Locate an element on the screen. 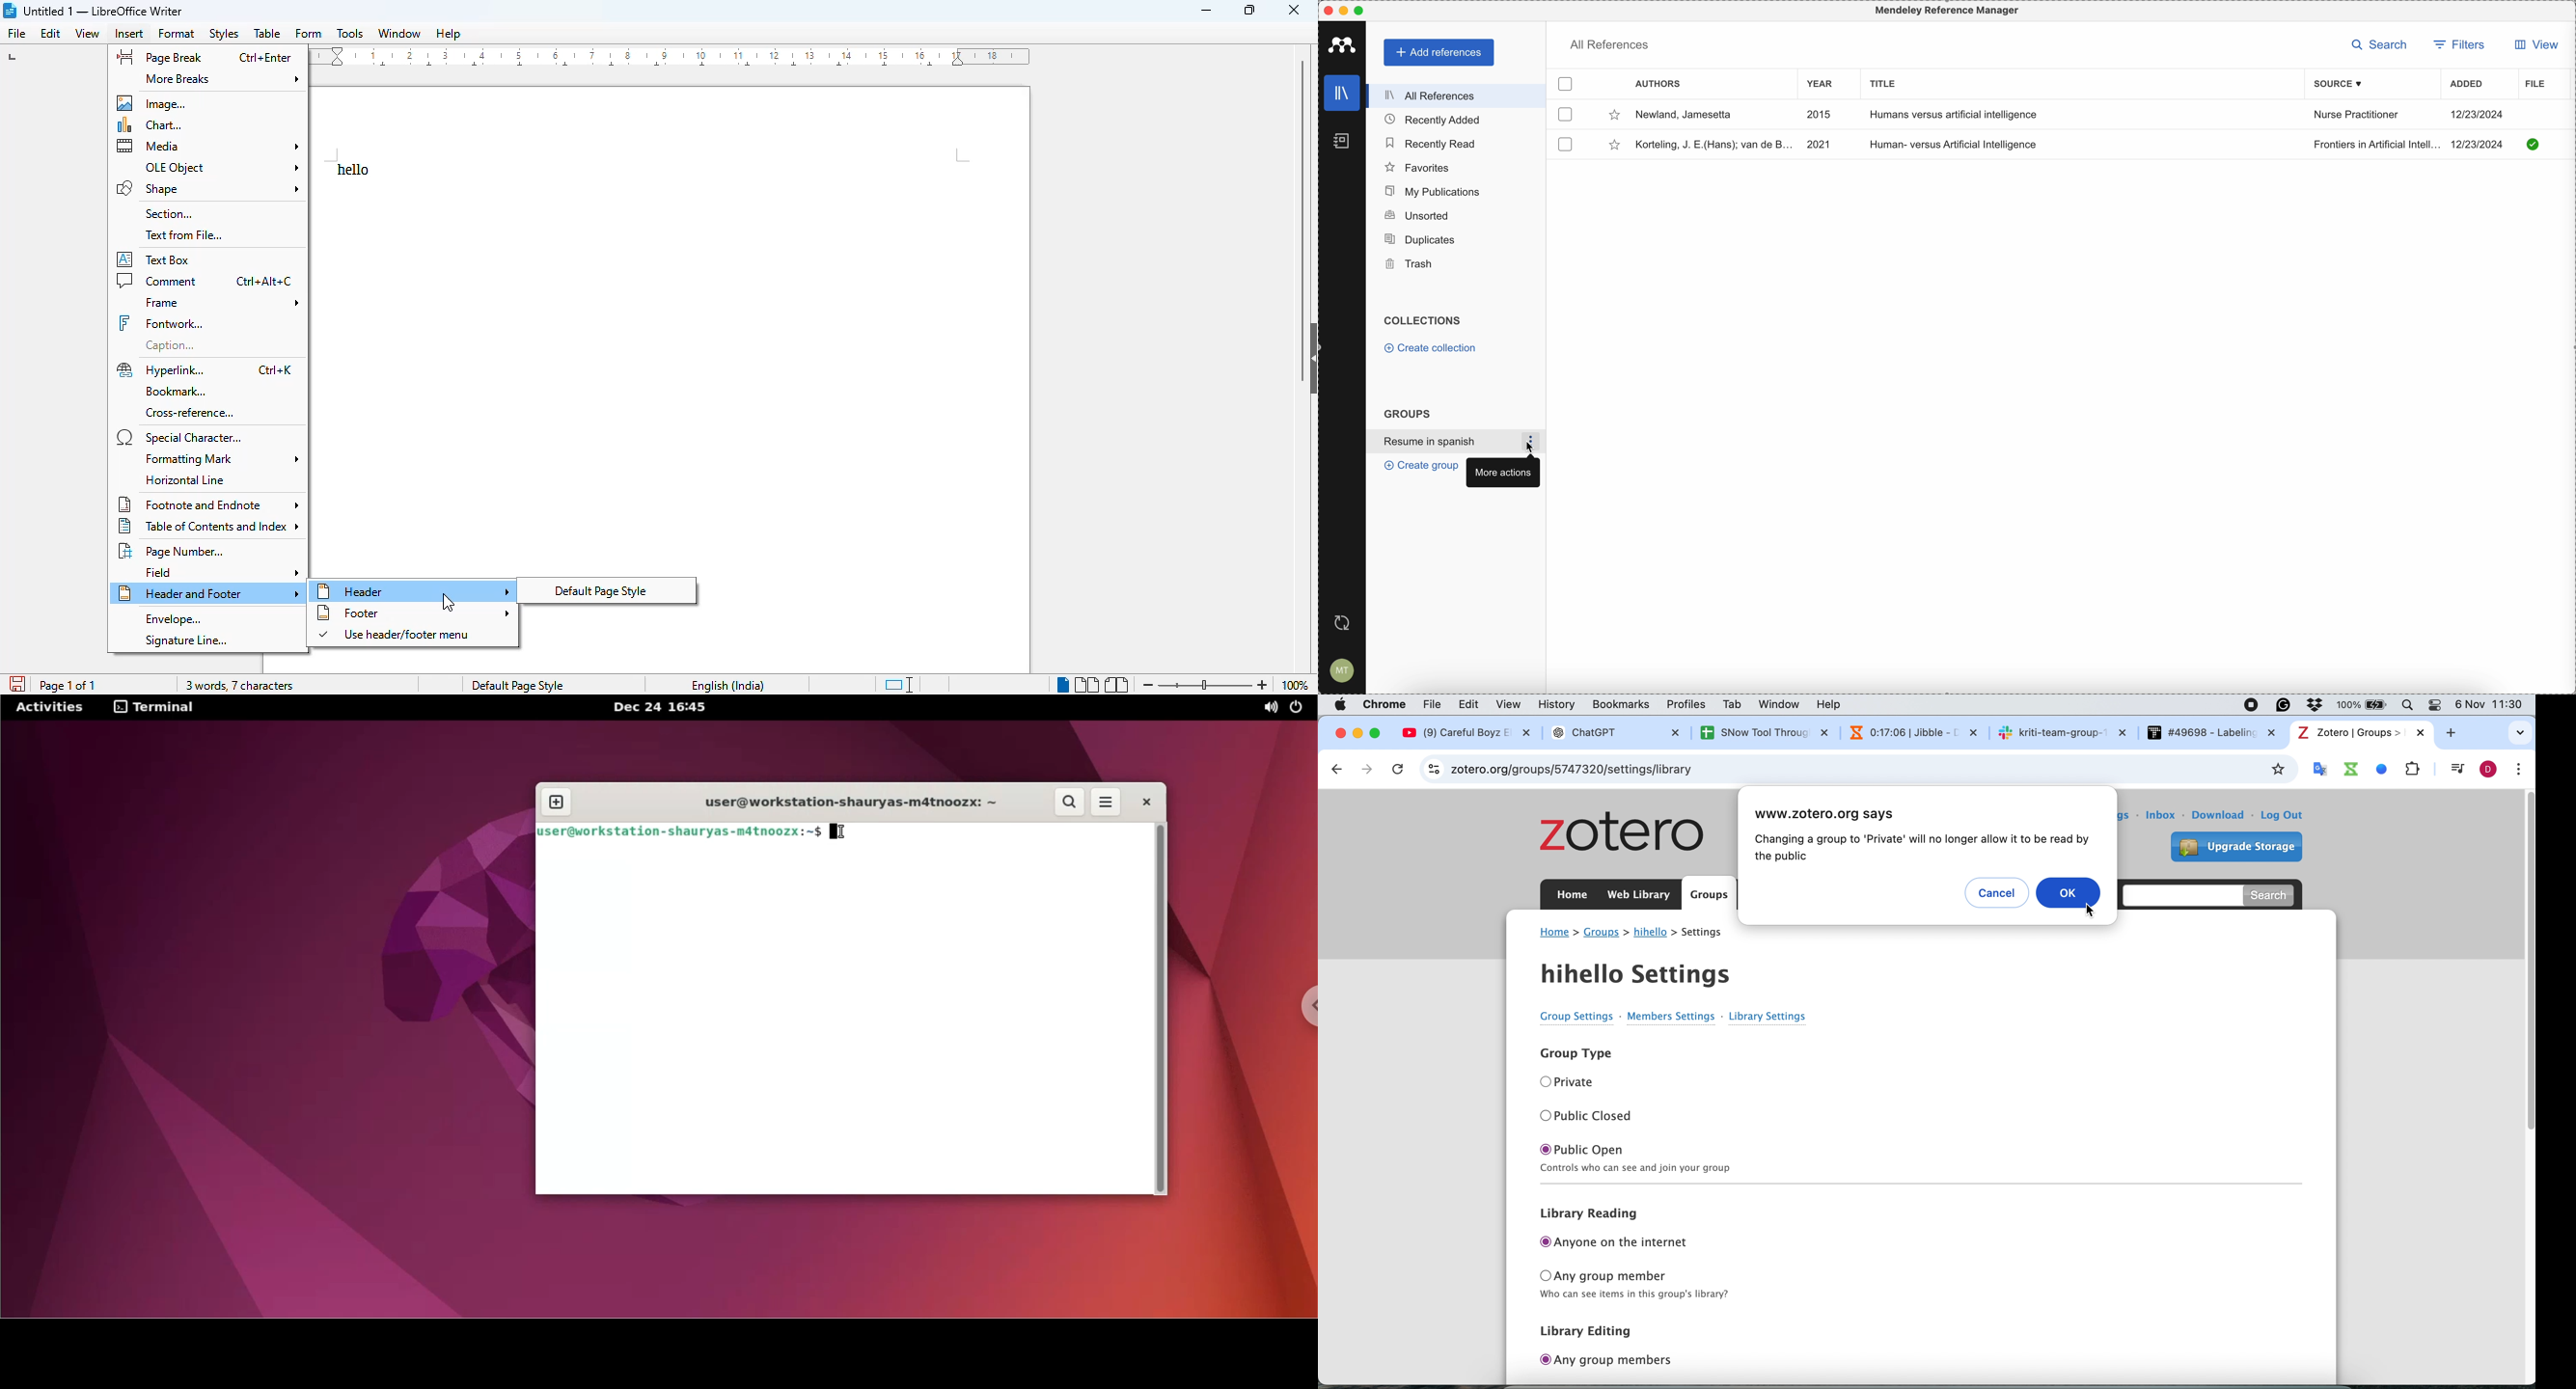  cross-reference is located at coordinates (191, 414).